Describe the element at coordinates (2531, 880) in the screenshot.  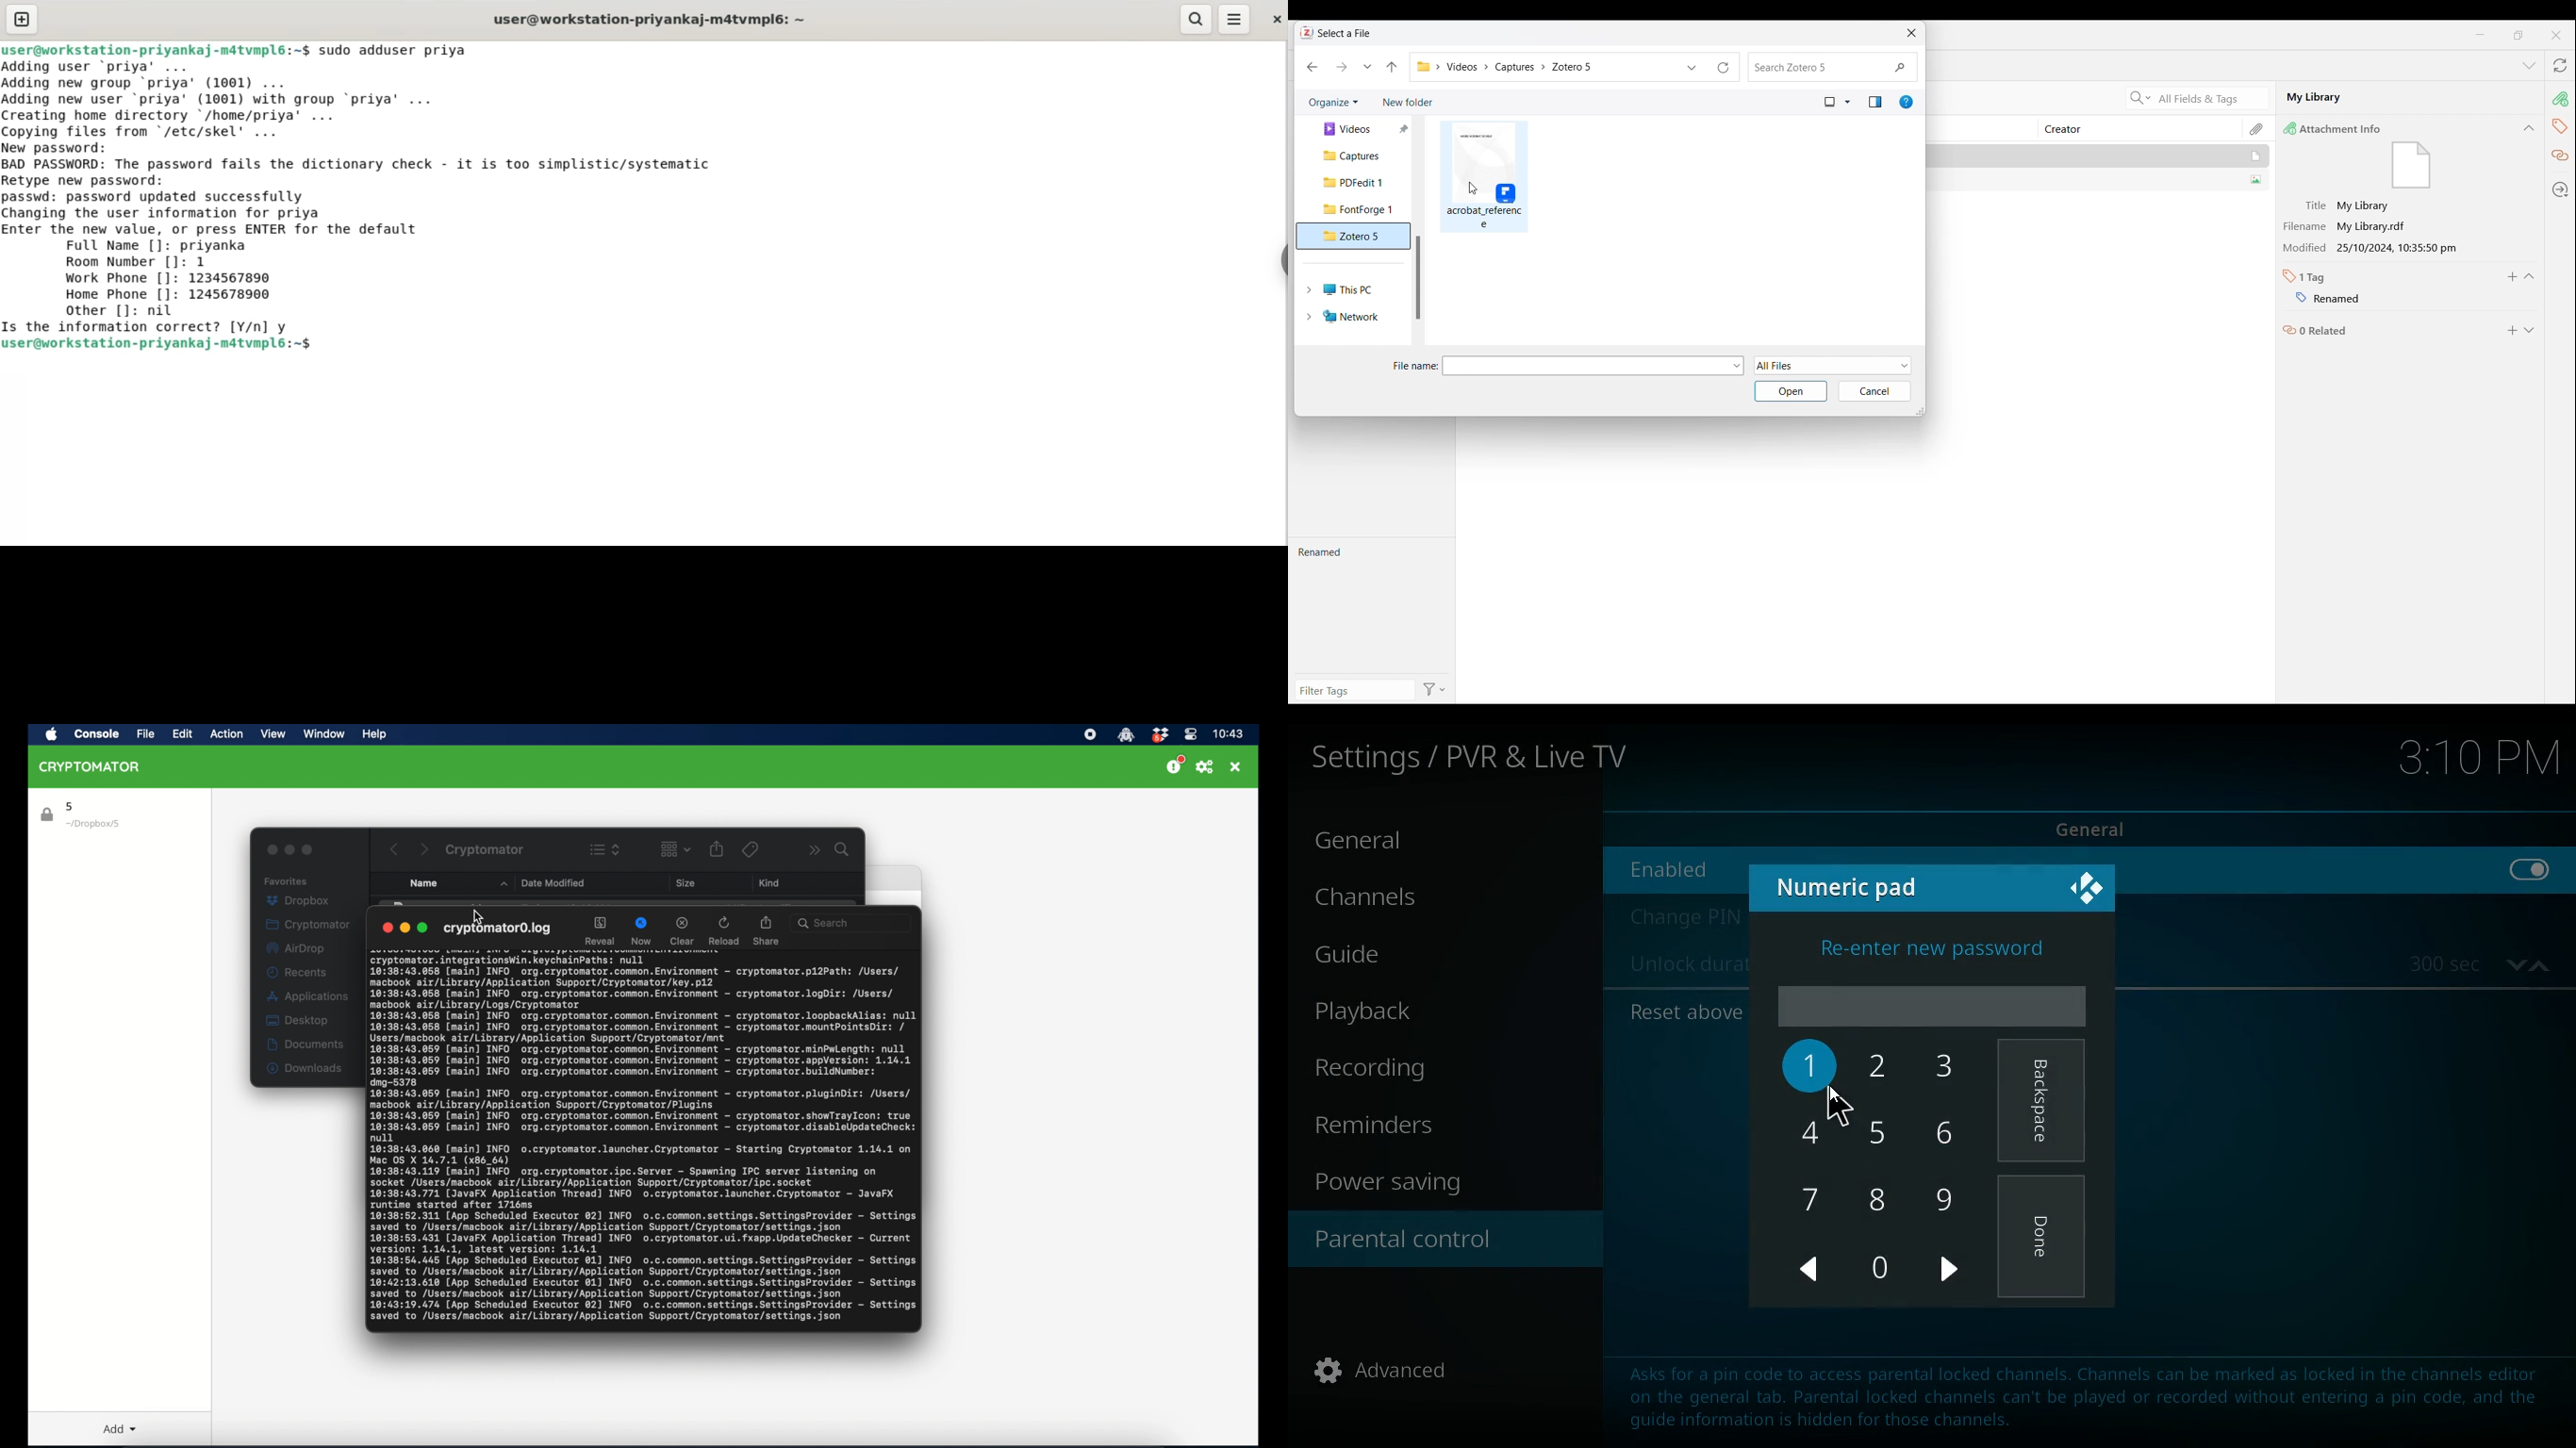
I see `off` at that location.